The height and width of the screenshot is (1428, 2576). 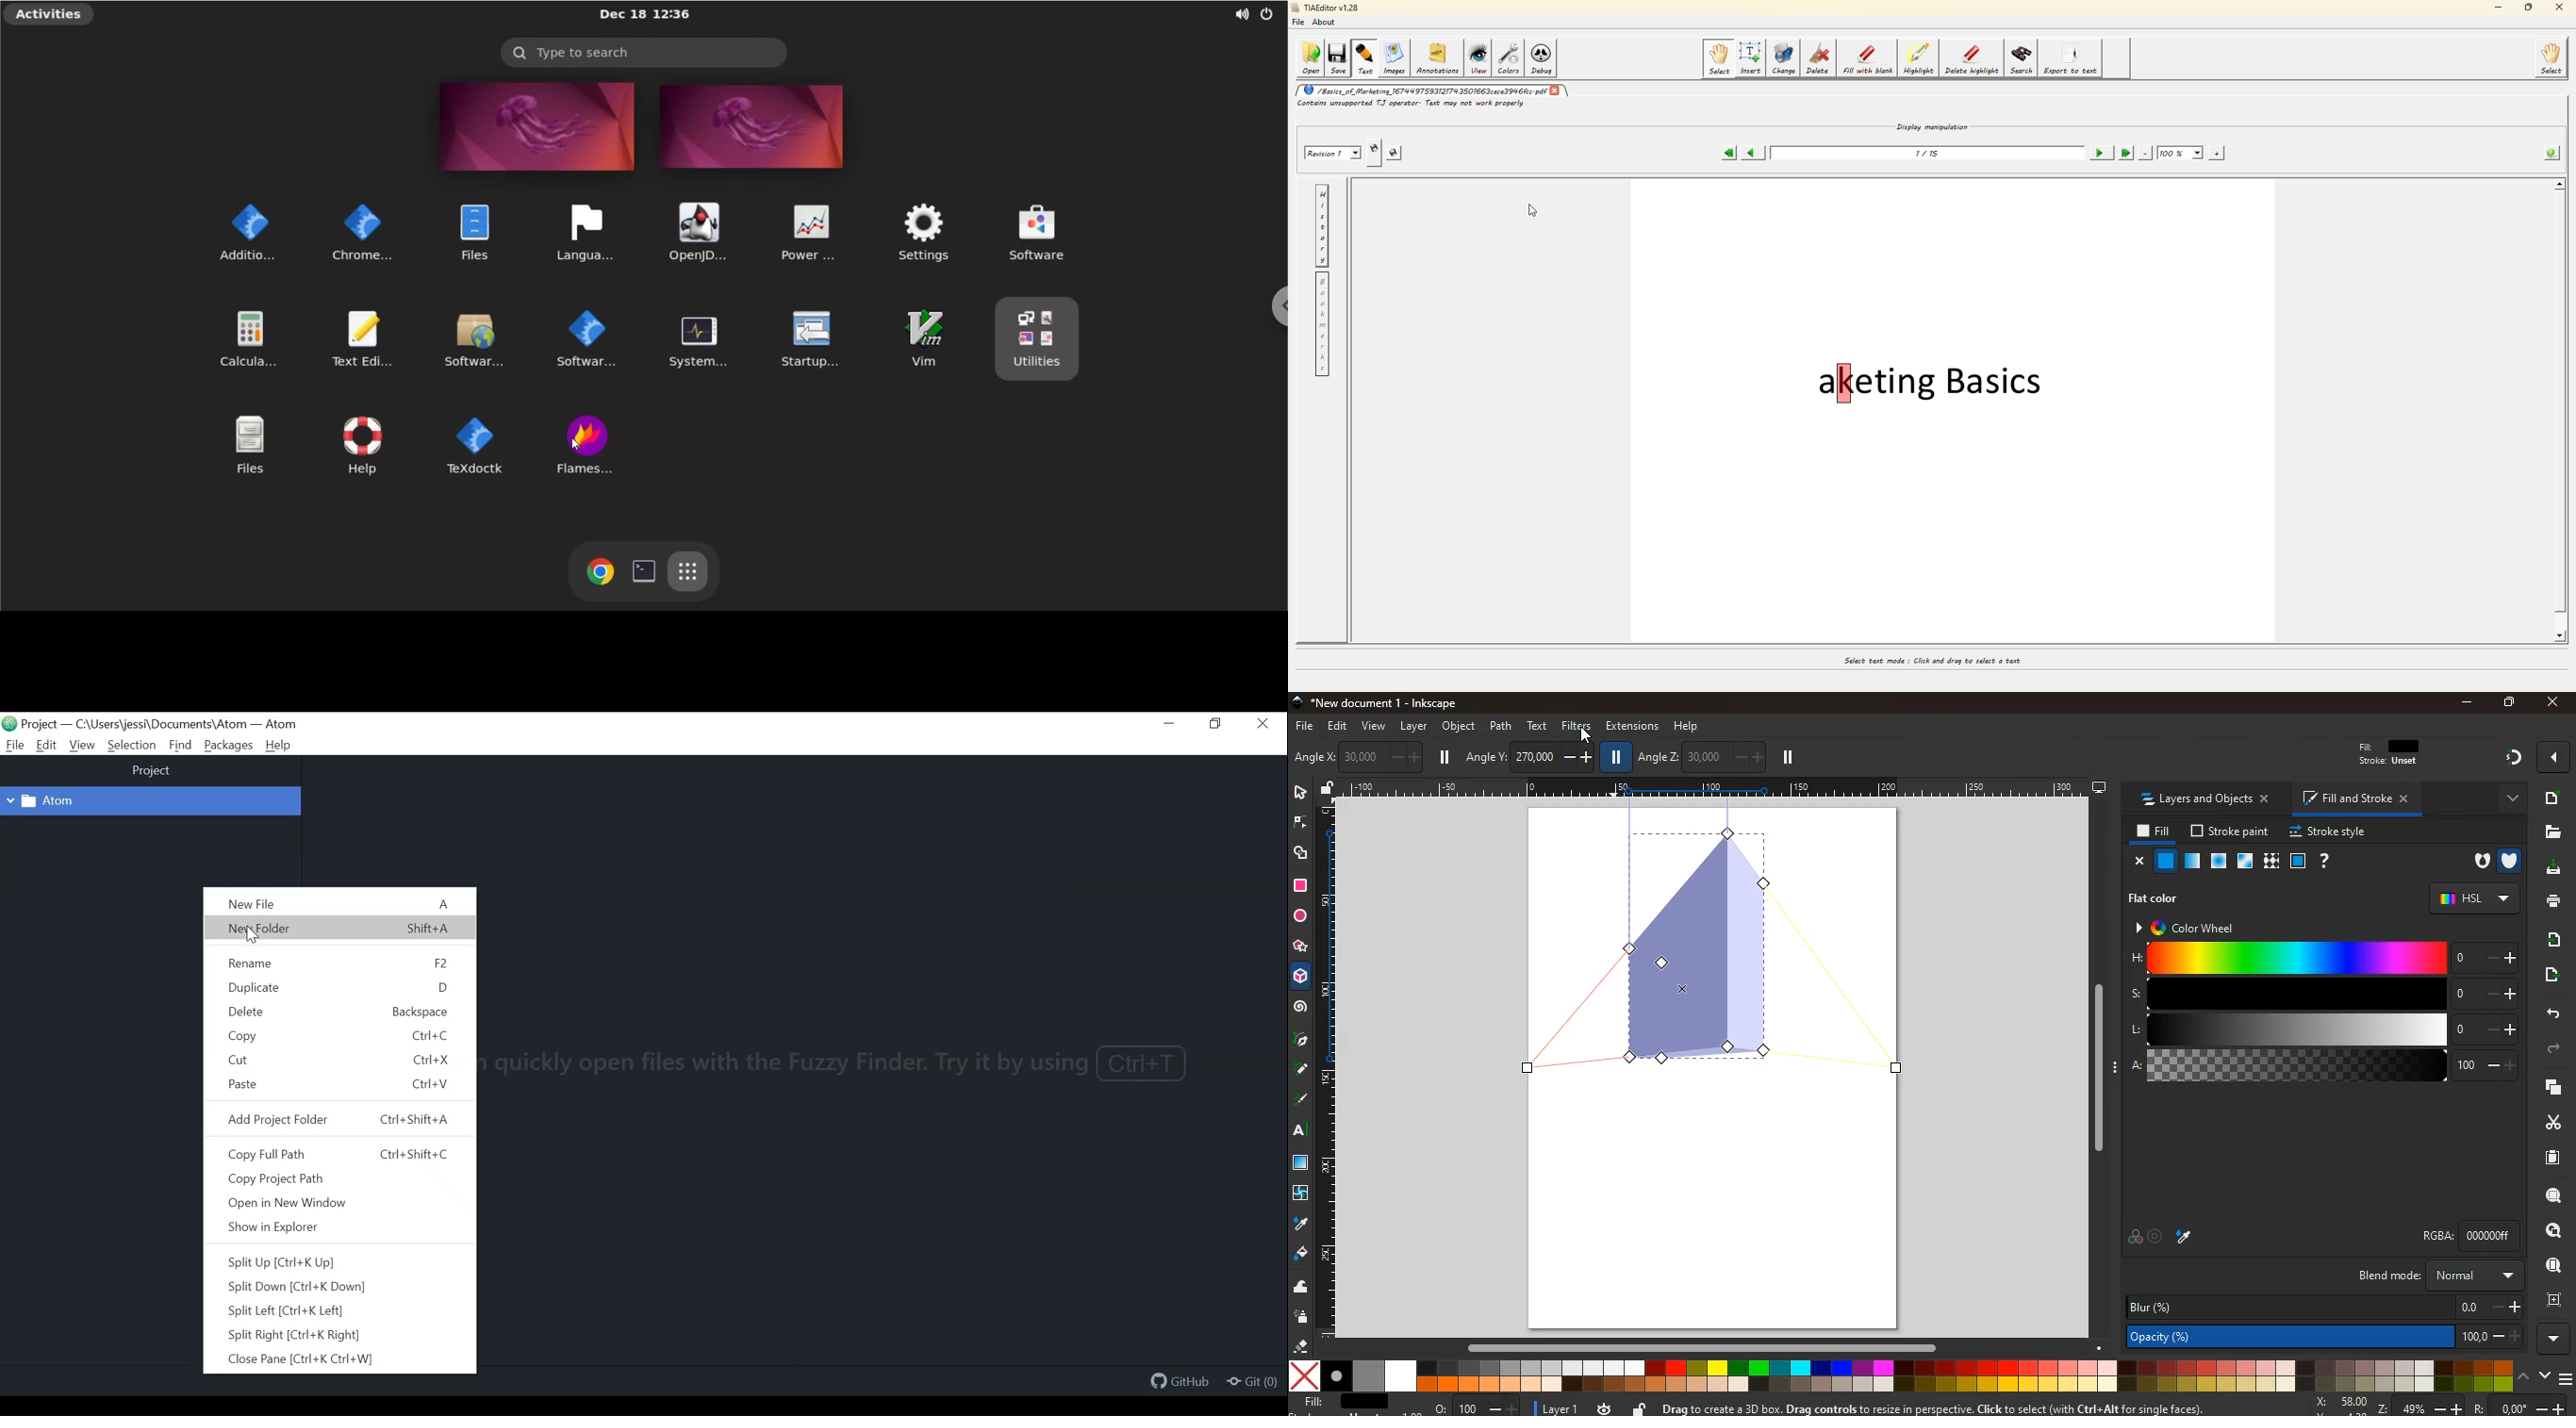 I want to click on close, so click(x=2551, y=703).